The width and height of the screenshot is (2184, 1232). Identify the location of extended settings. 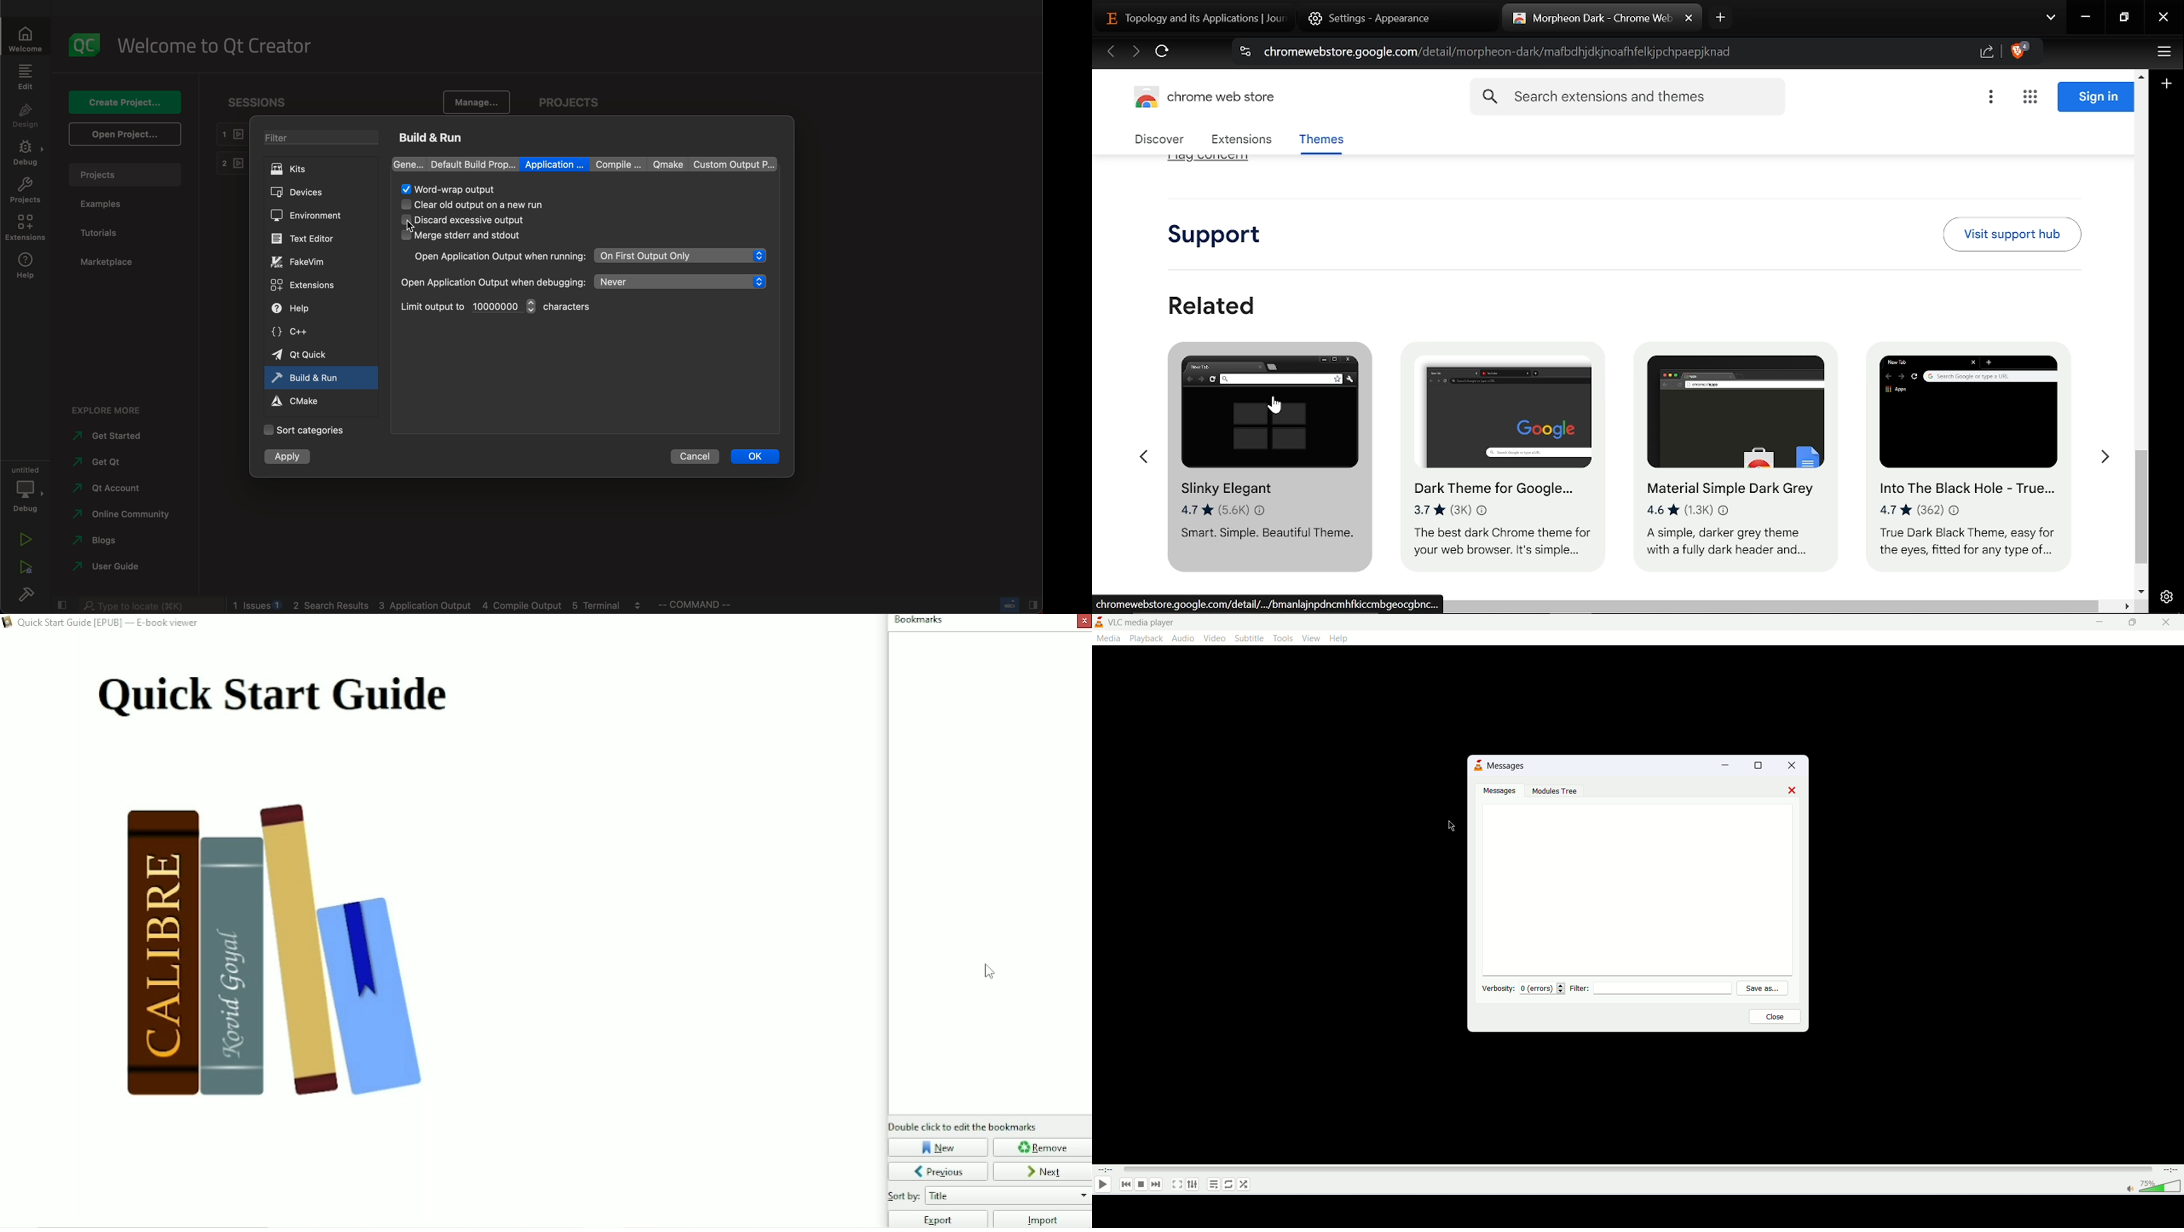
(1193, 1185).